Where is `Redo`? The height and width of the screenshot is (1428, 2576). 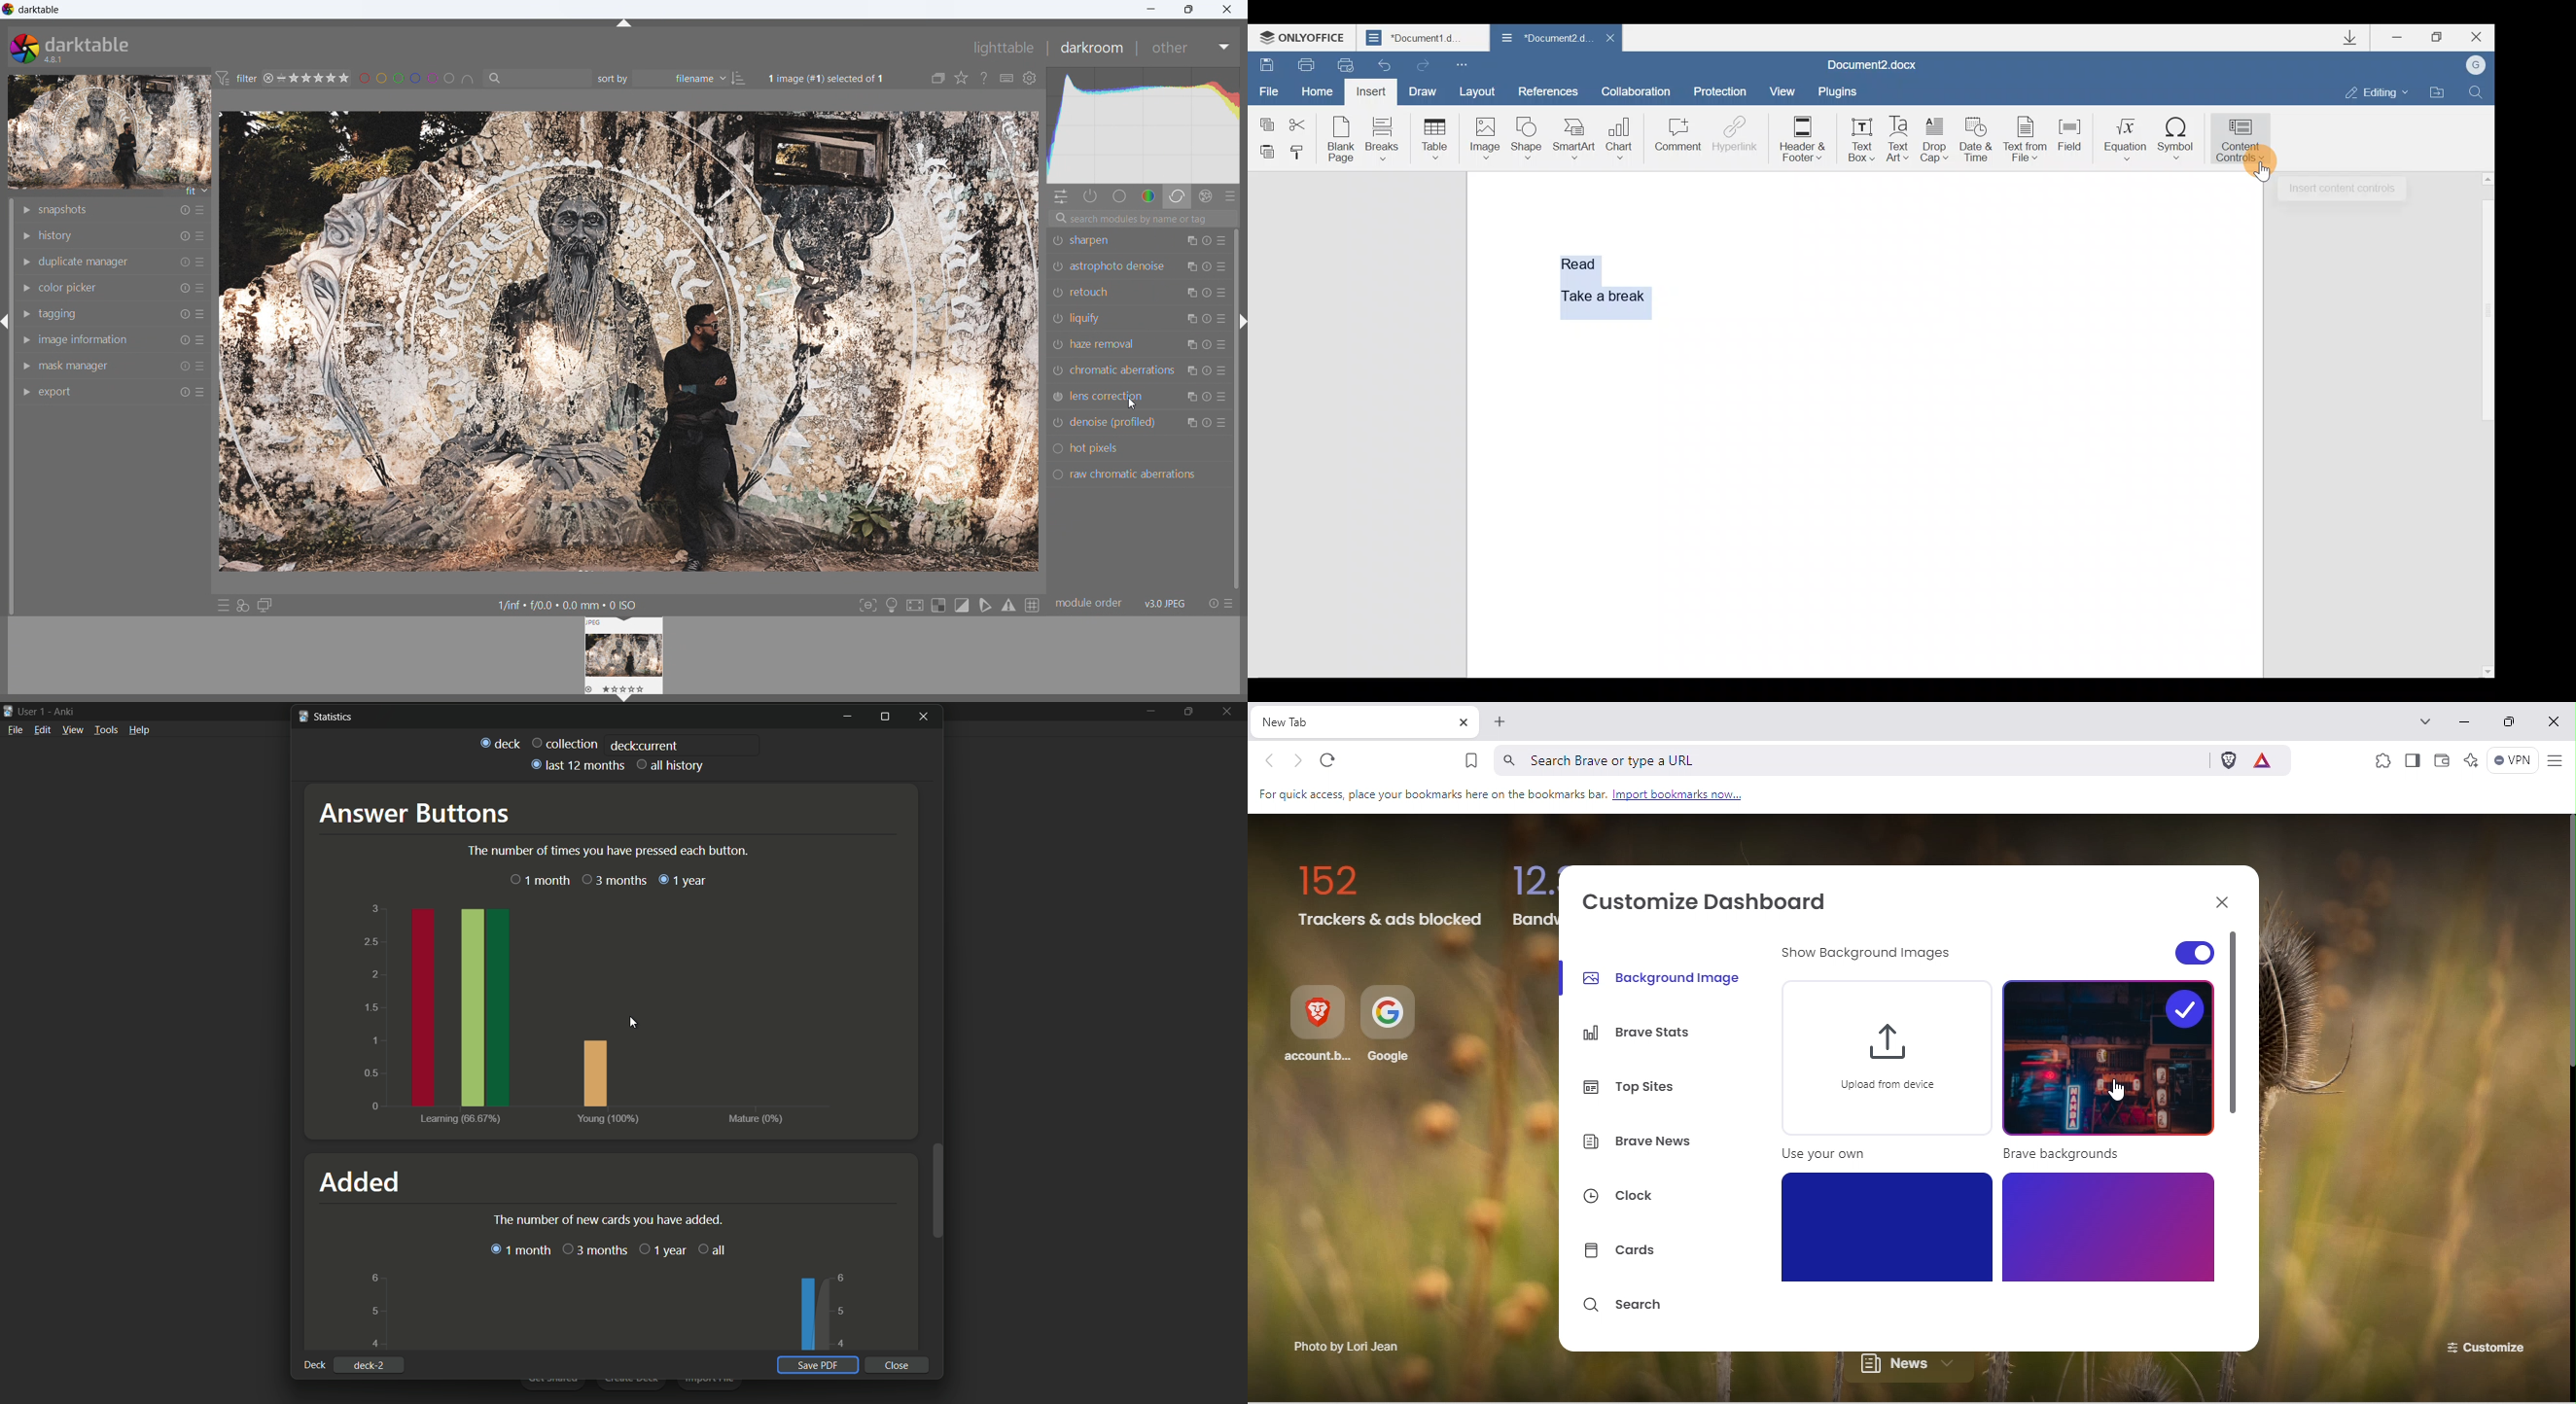 Redo is located at coordinates (1423, 64).